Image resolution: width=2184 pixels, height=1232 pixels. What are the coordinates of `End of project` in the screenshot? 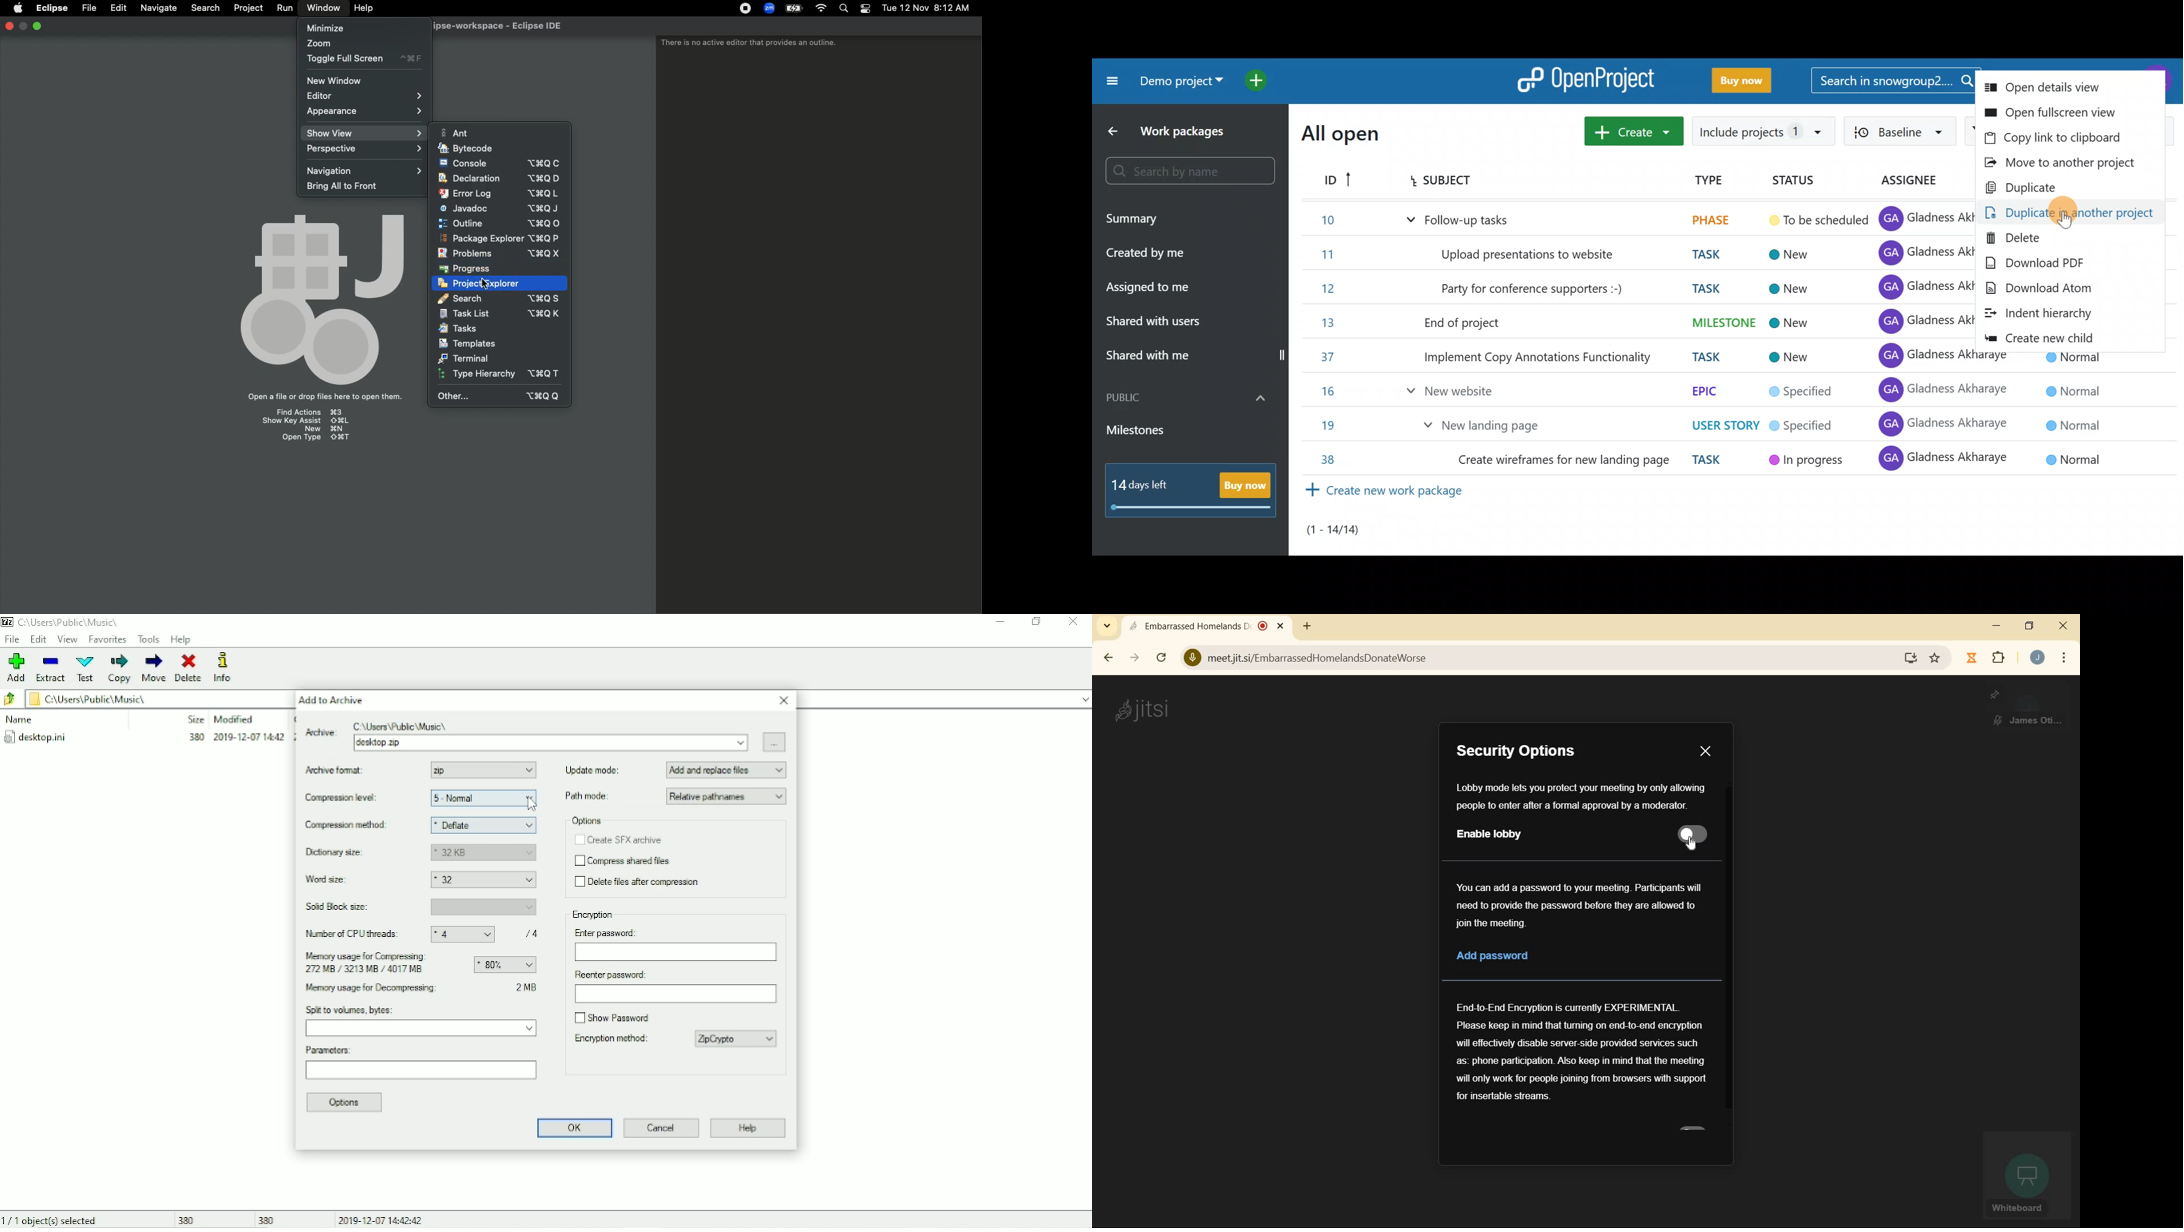 It's located at (1463, 323).